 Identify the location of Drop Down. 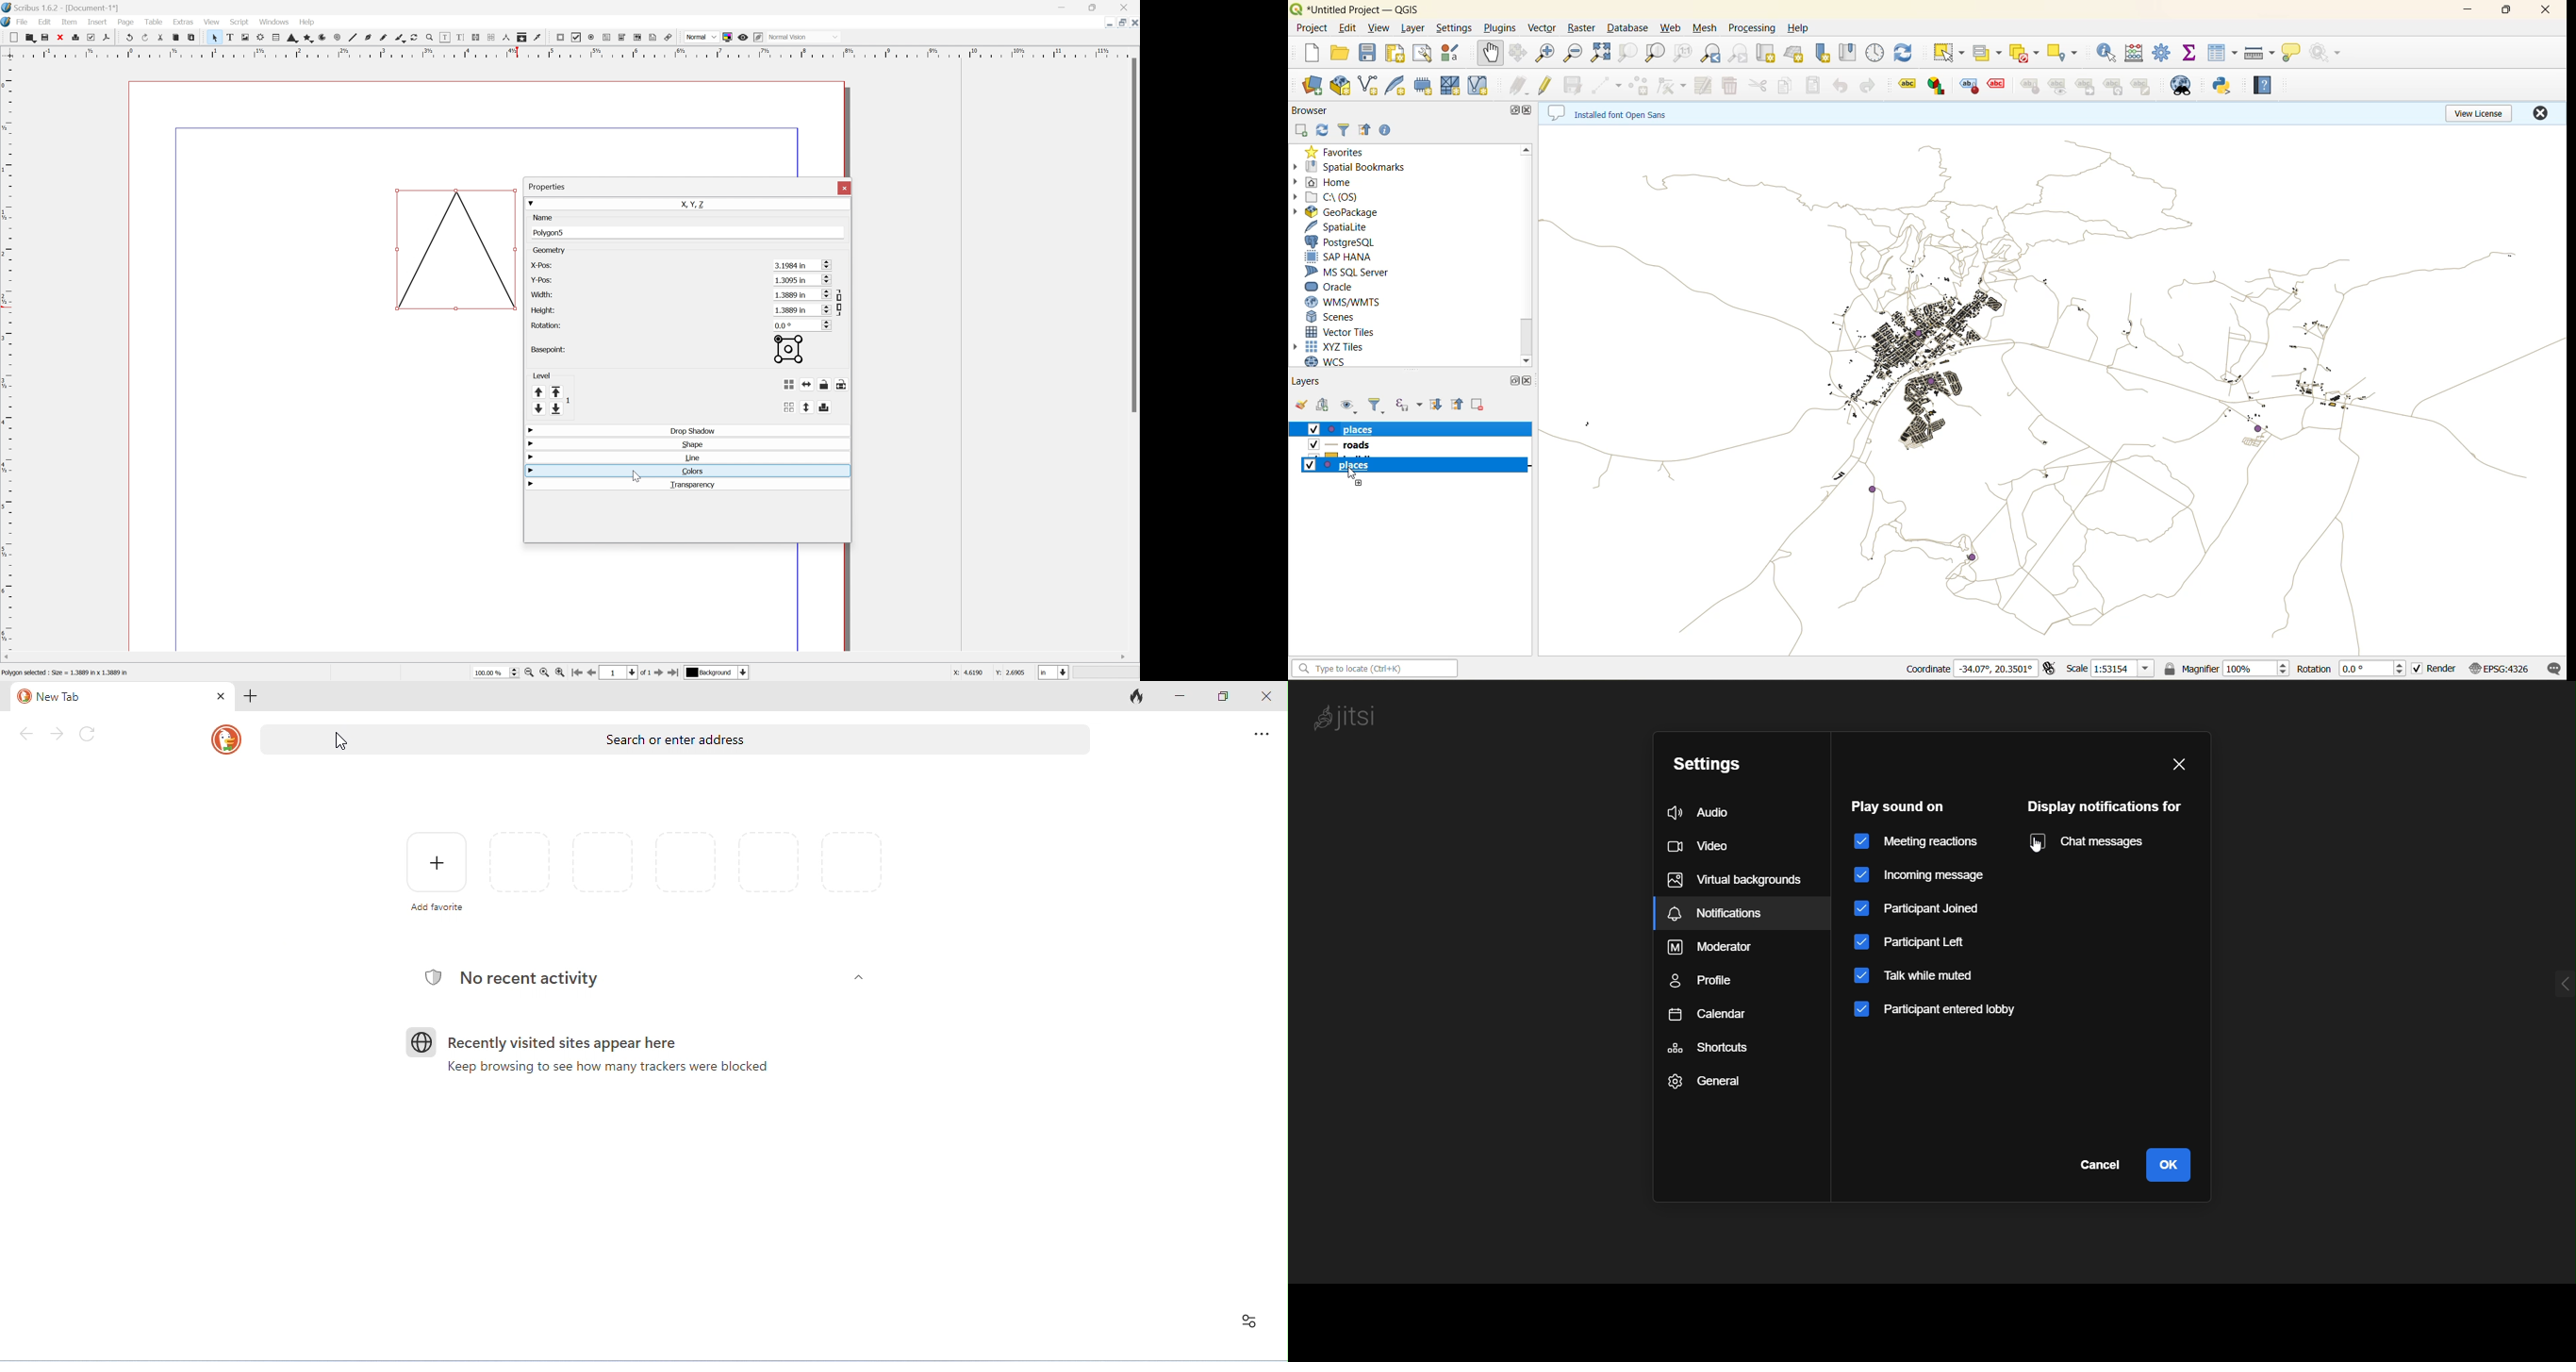
(532, 431).